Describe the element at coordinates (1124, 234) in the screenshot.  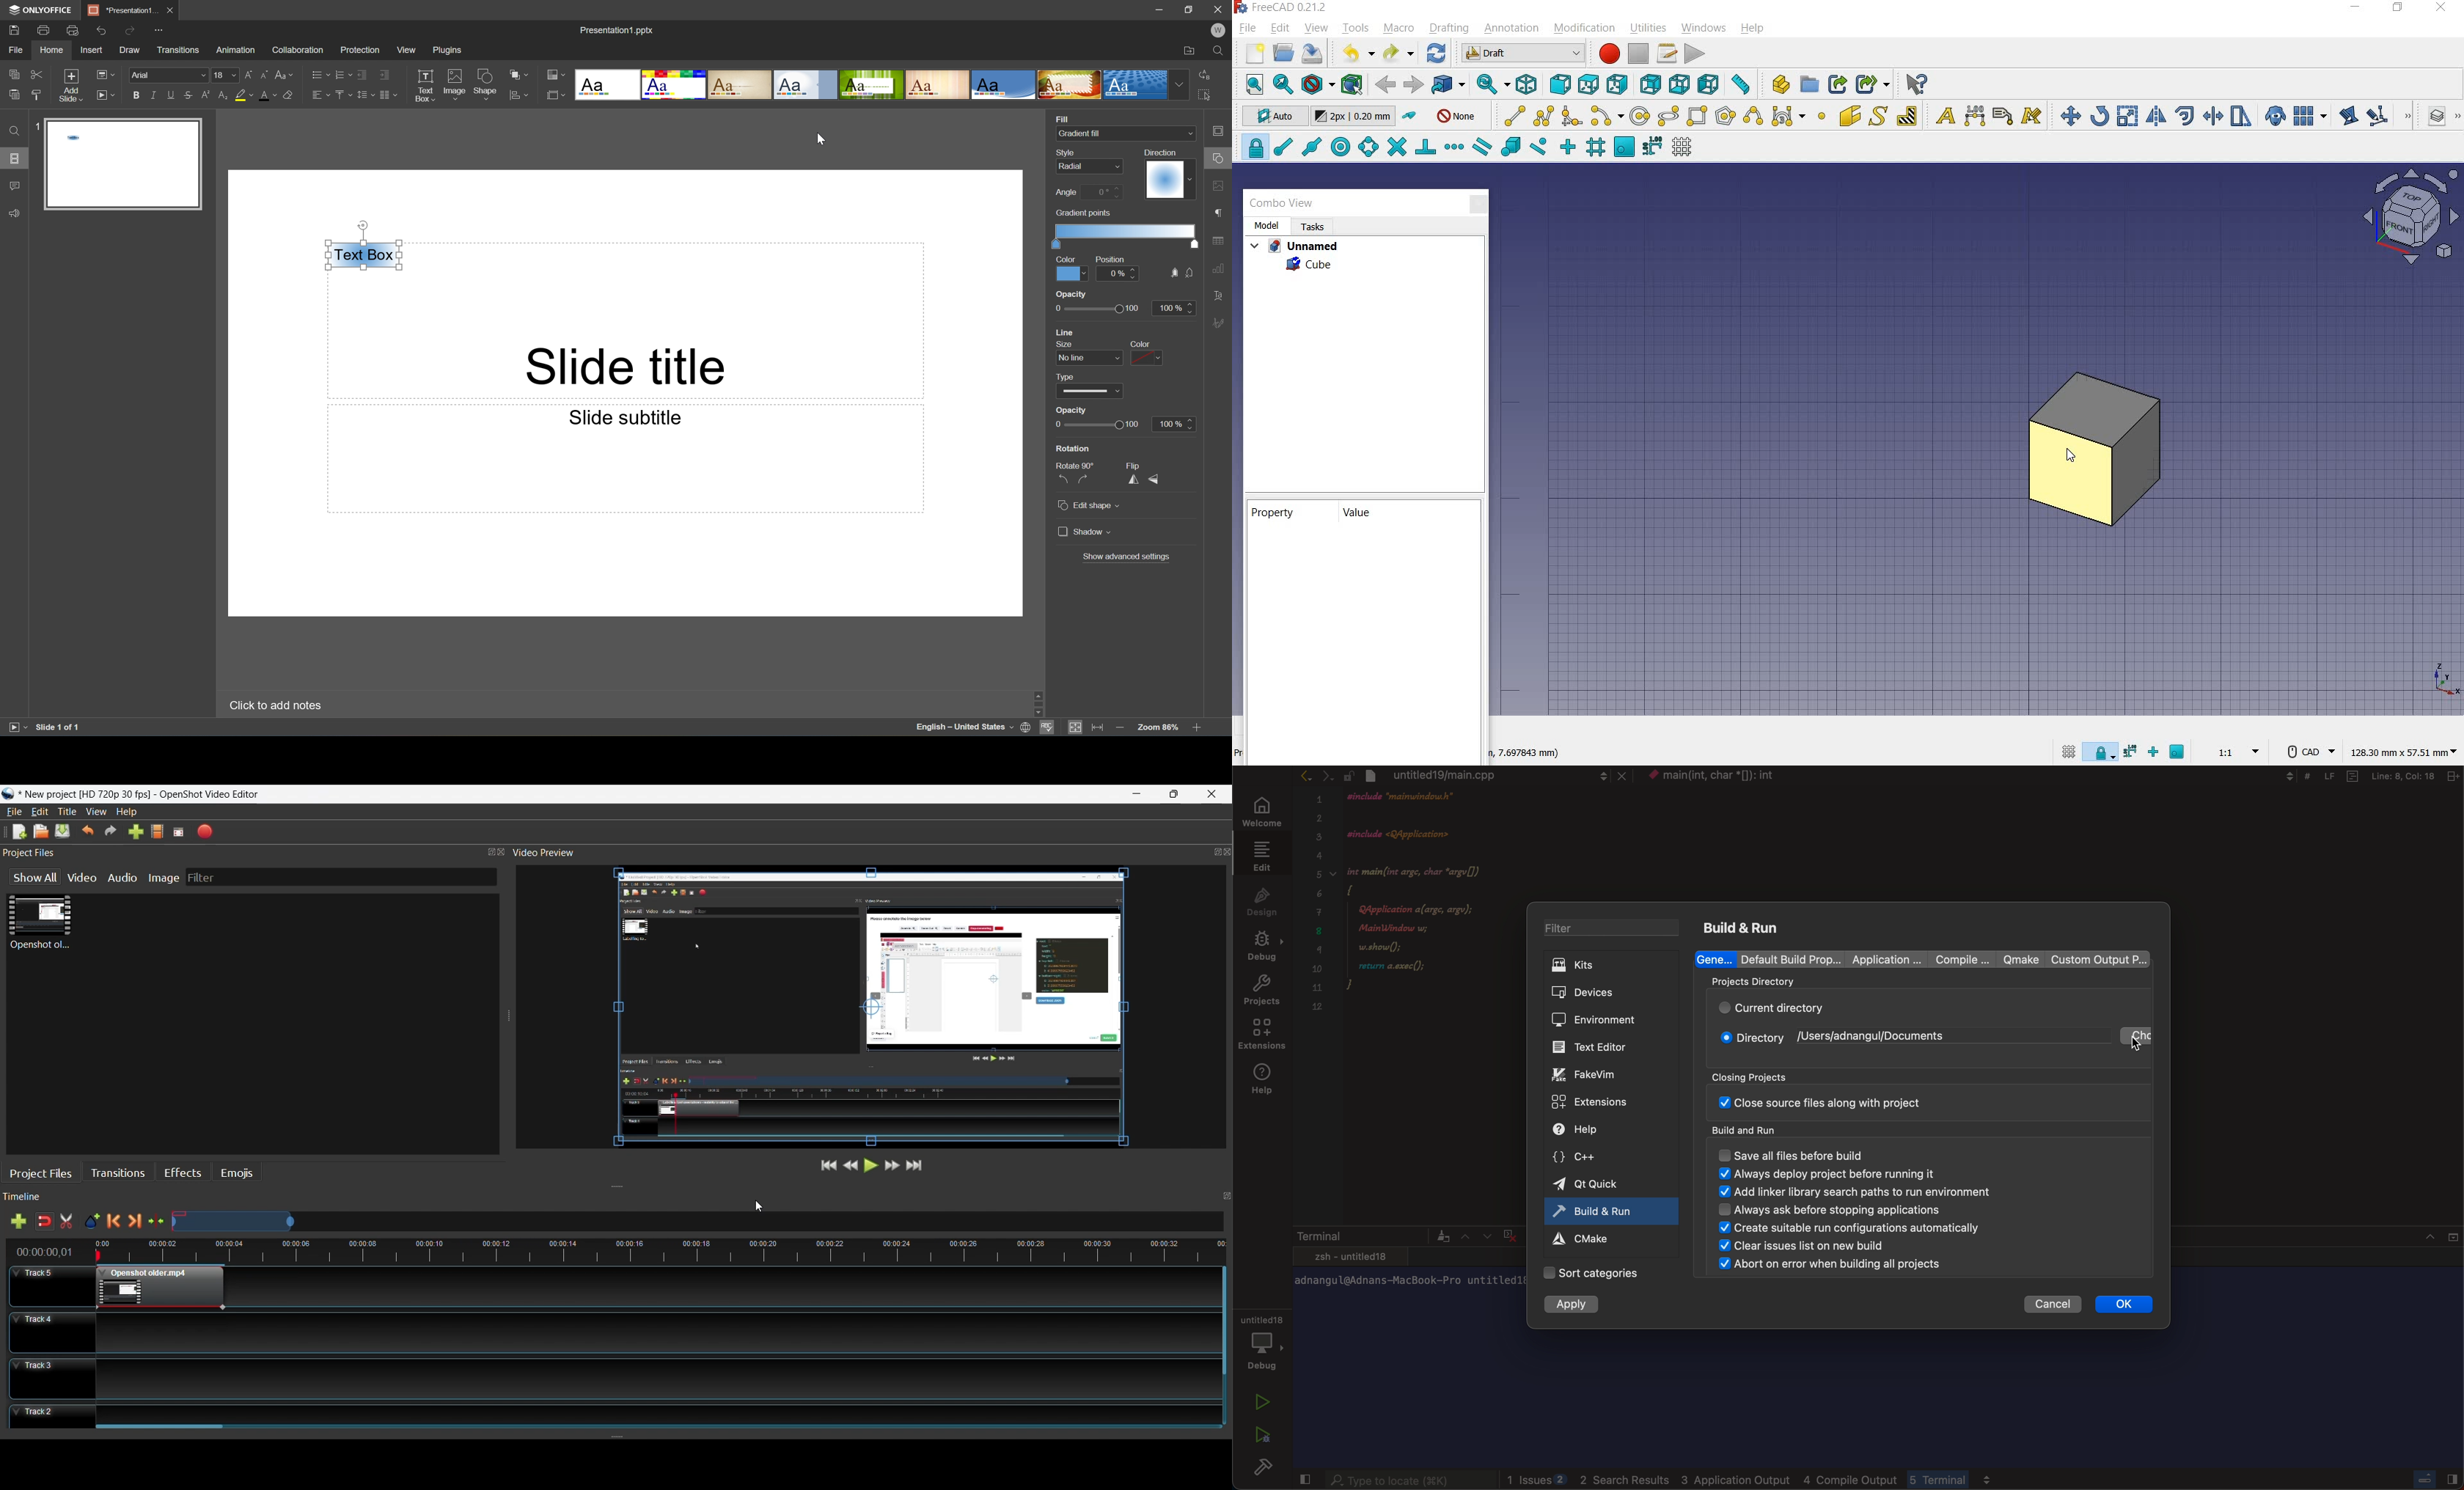
I see `Slider` at that location.